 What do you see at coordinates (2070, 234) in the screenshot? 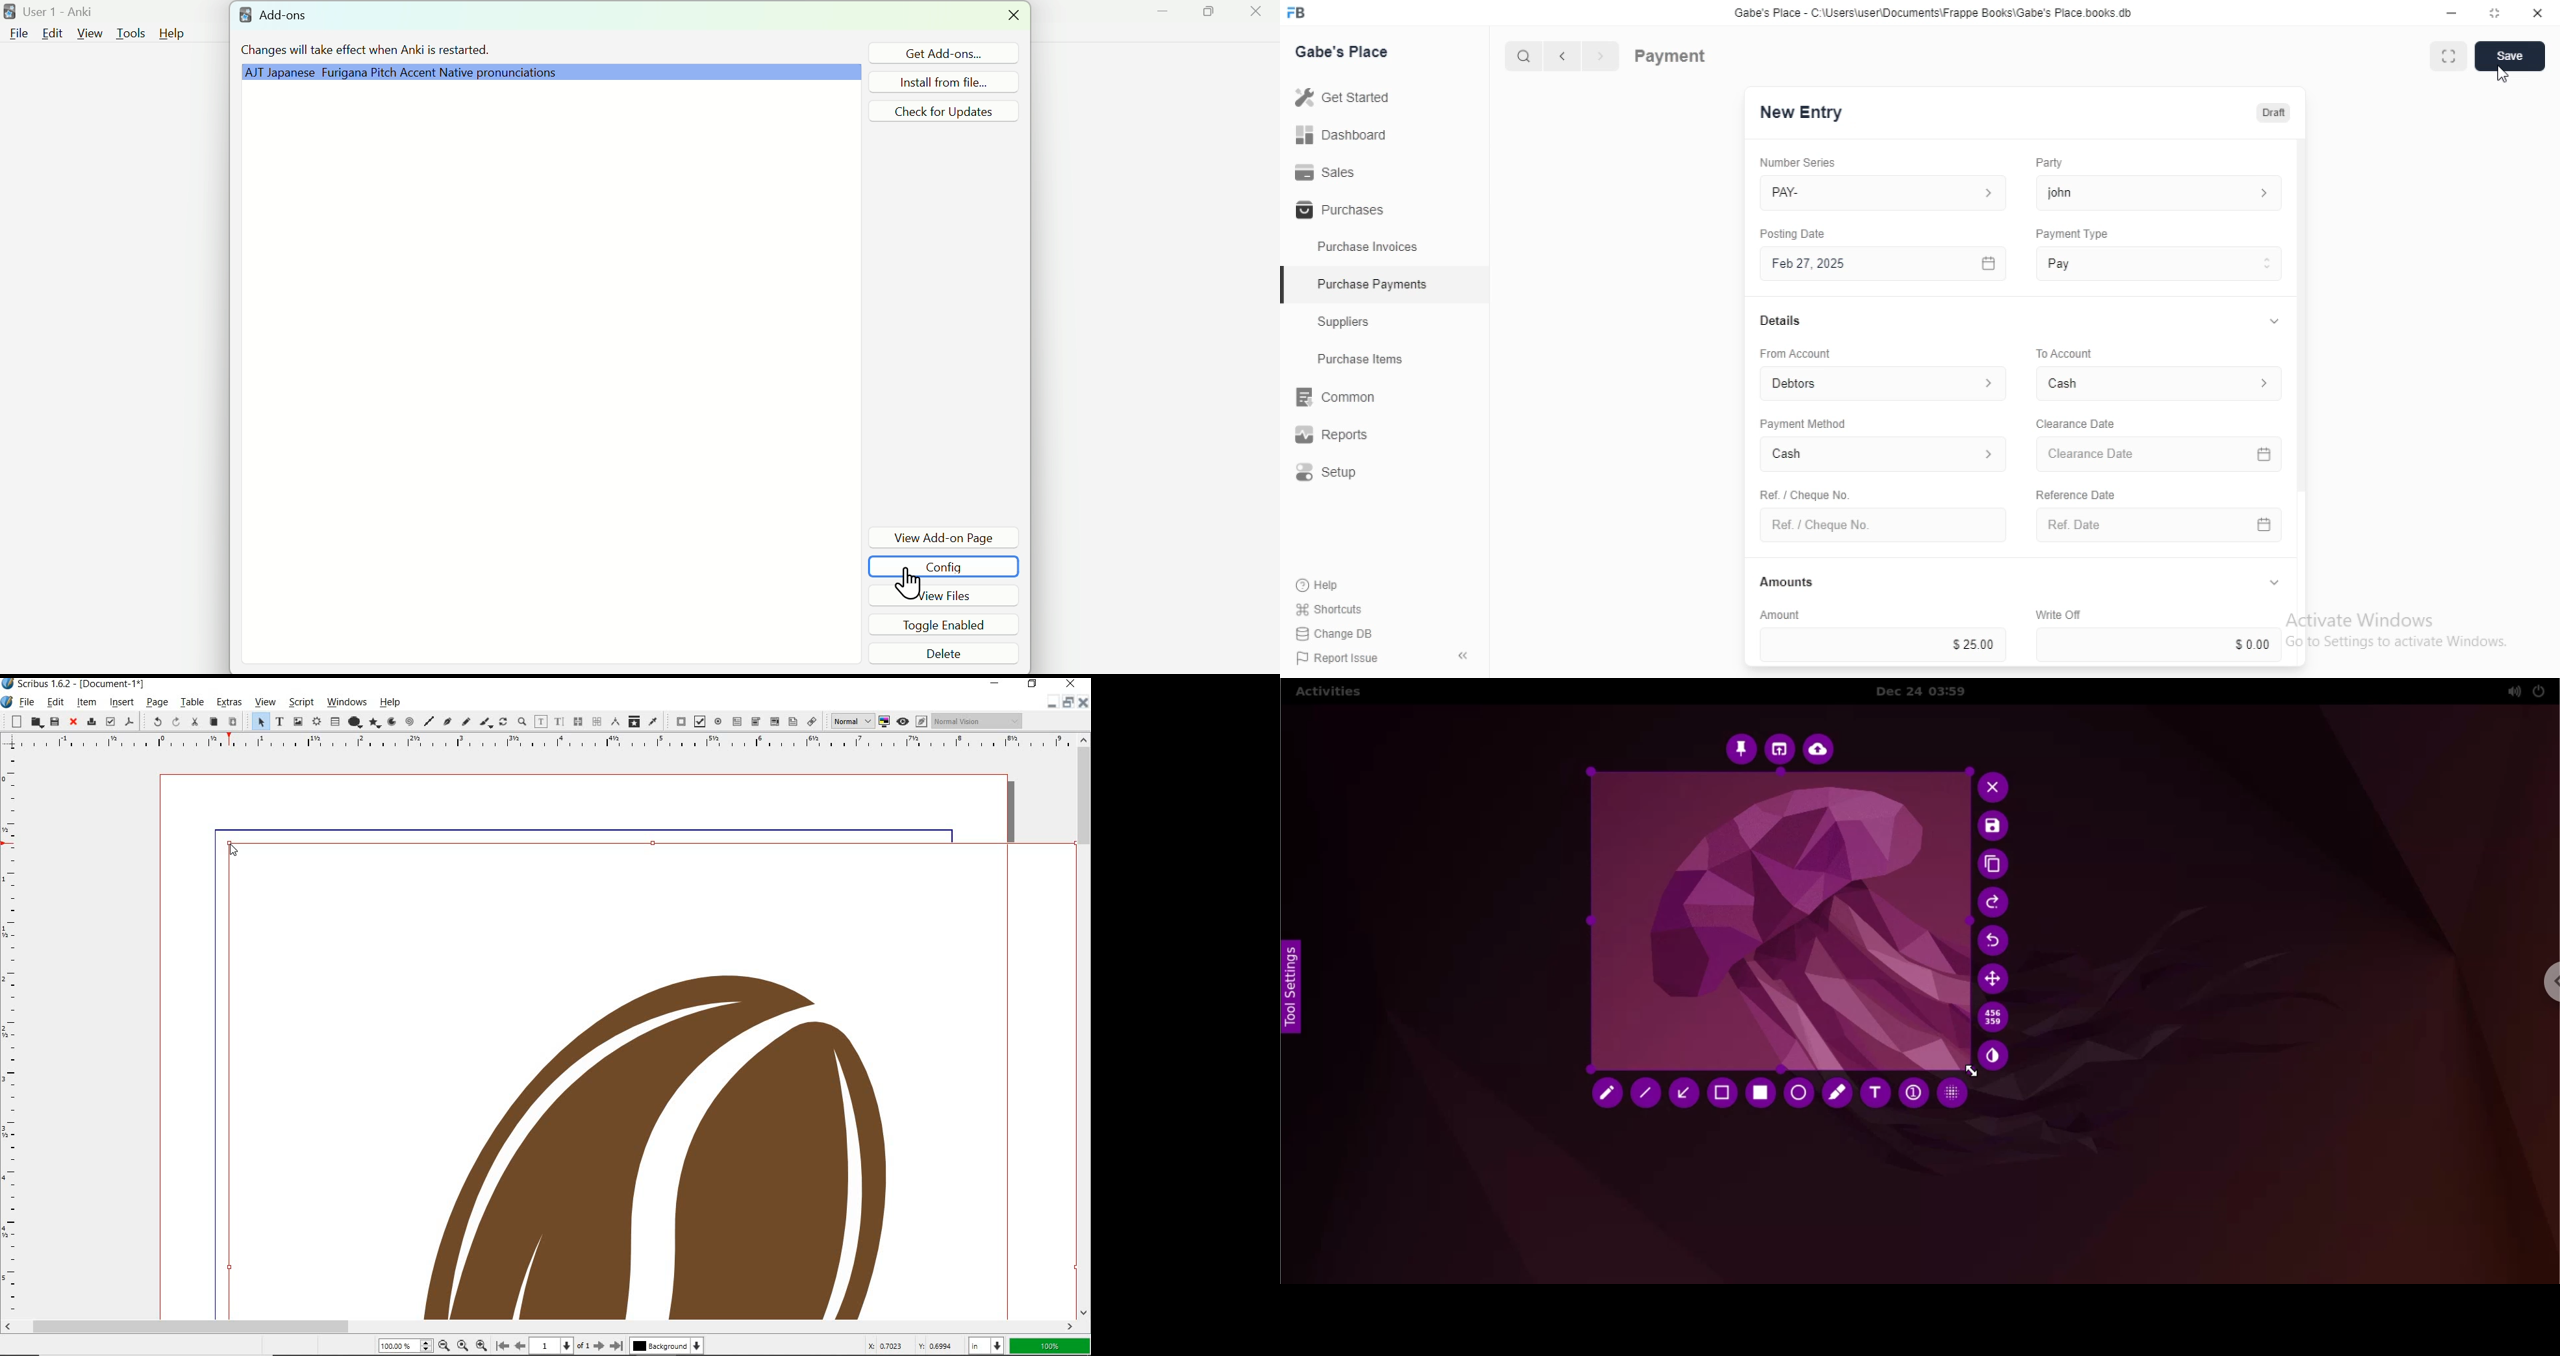
I see `Payment Type` at bounding box center [2070, 234].